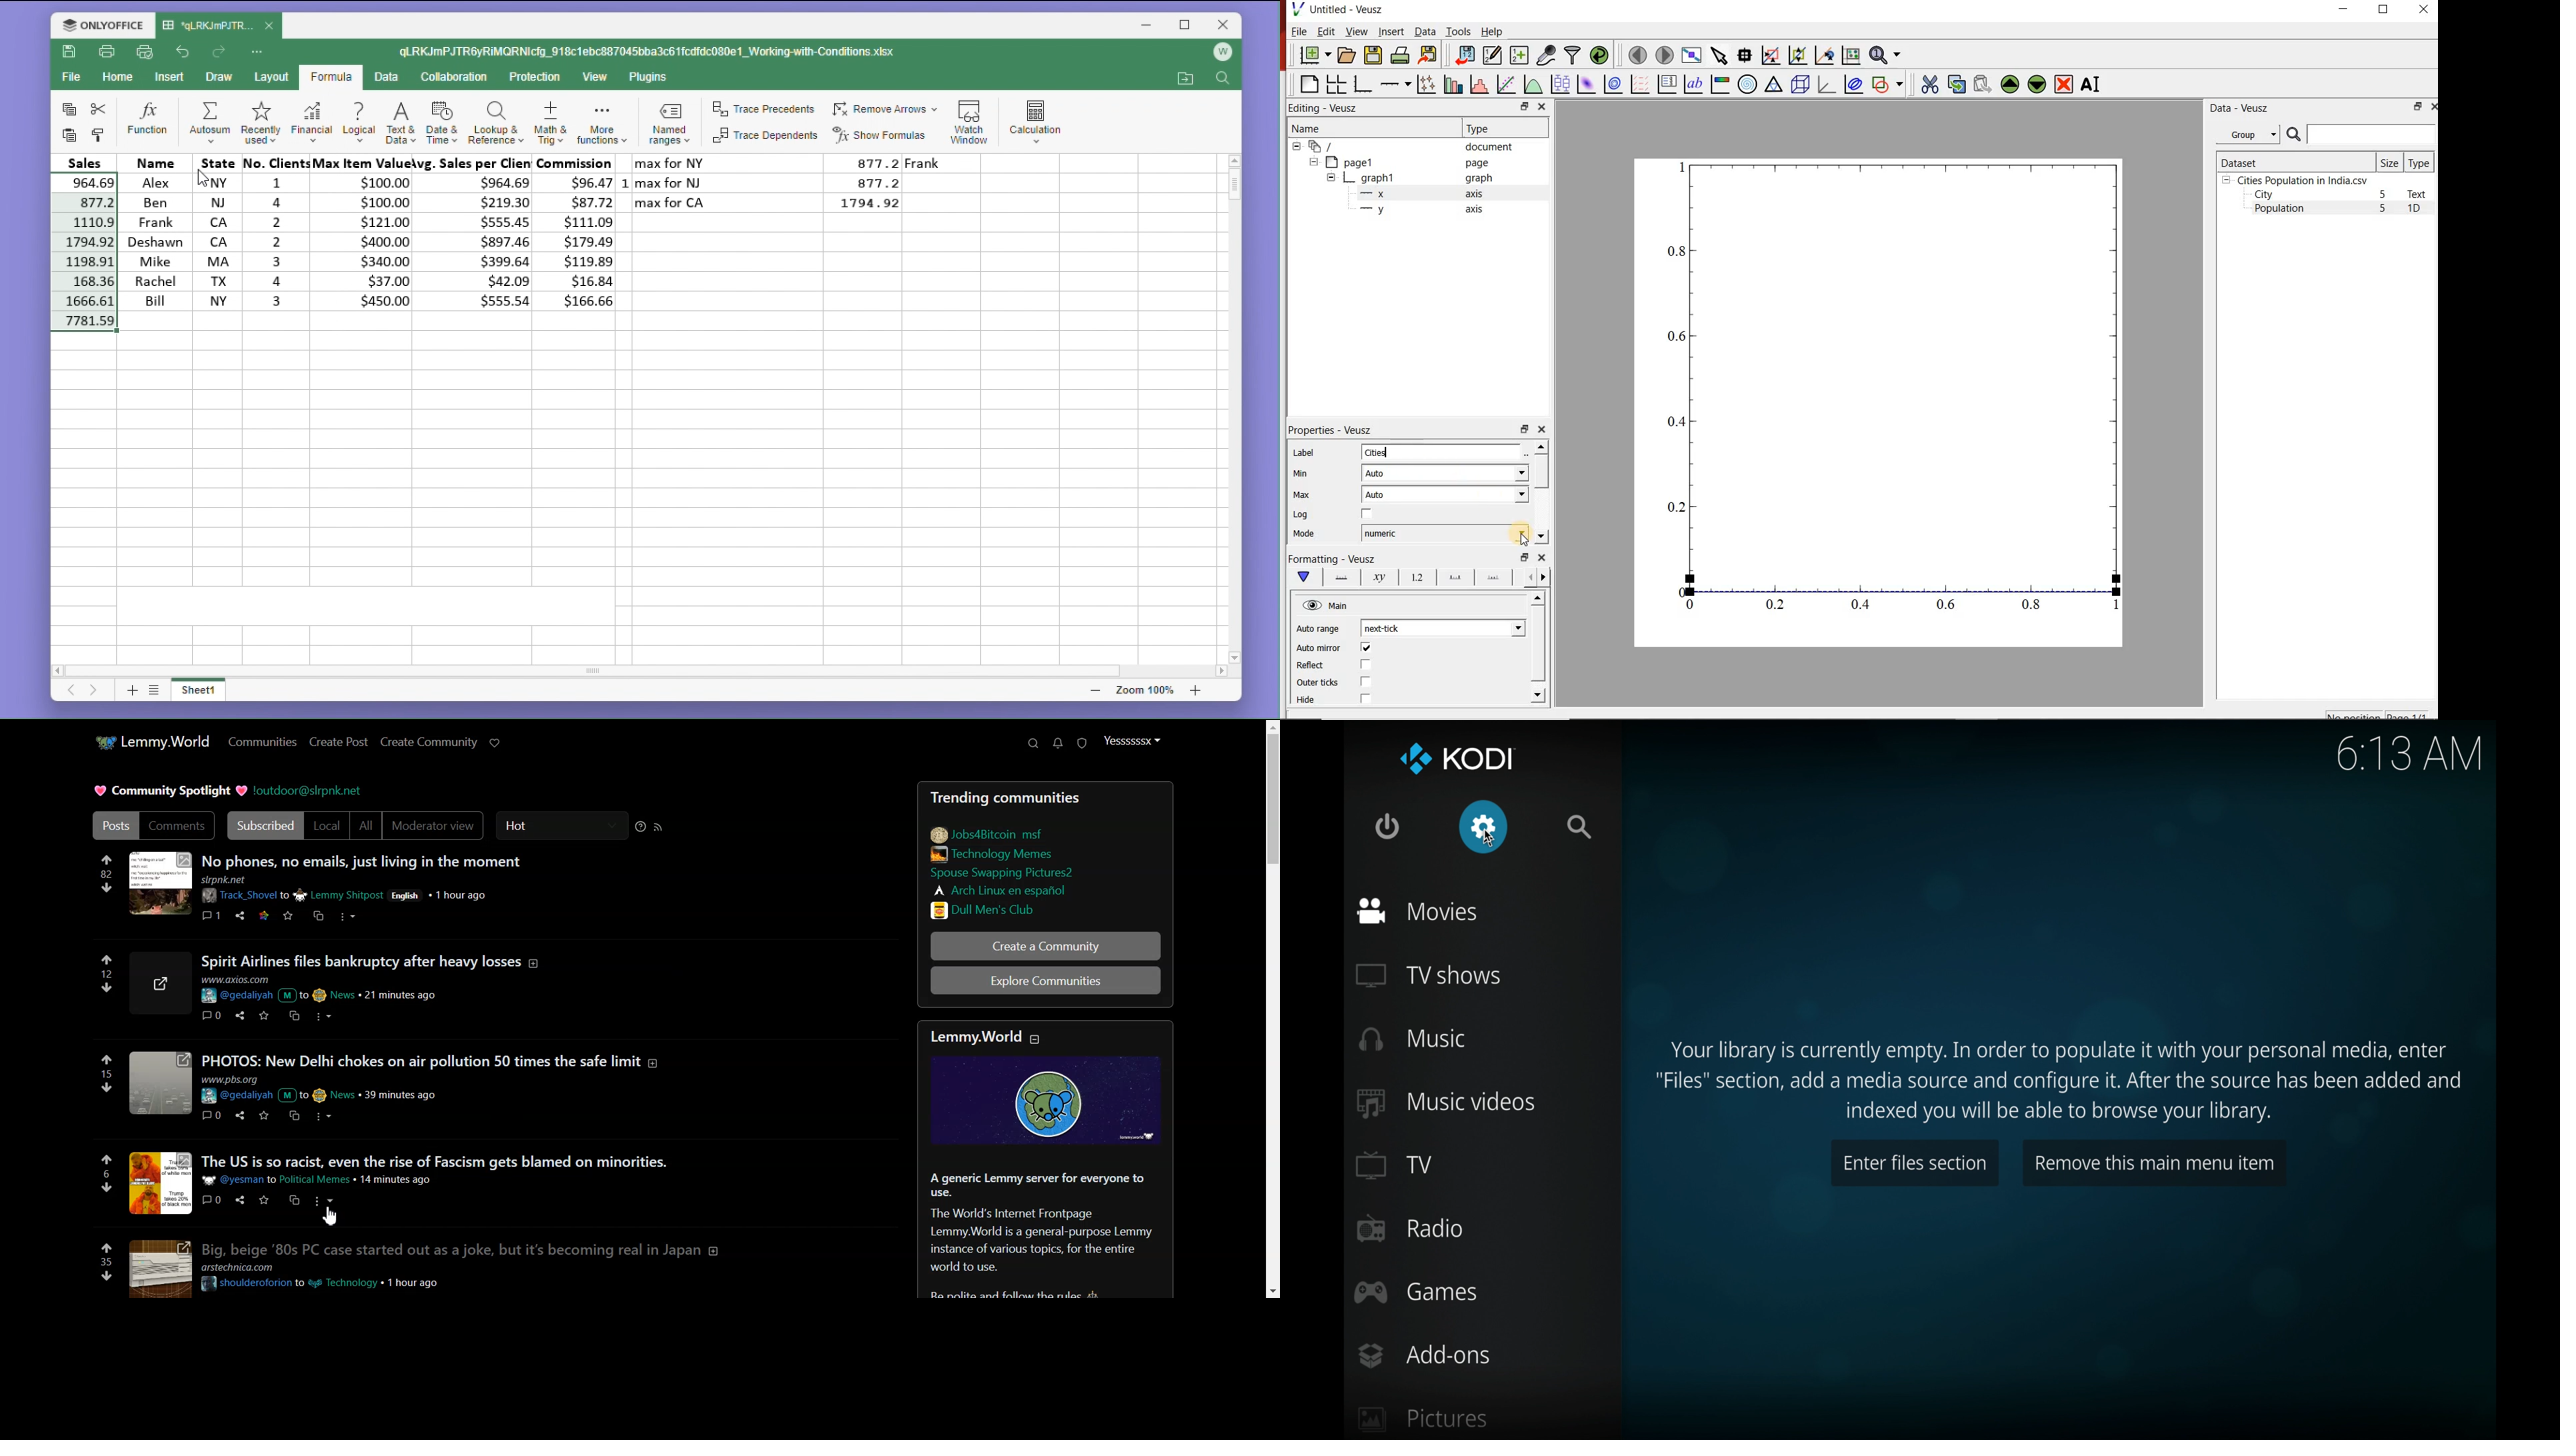  I want to click on quit kodi, so click(1387, 827).